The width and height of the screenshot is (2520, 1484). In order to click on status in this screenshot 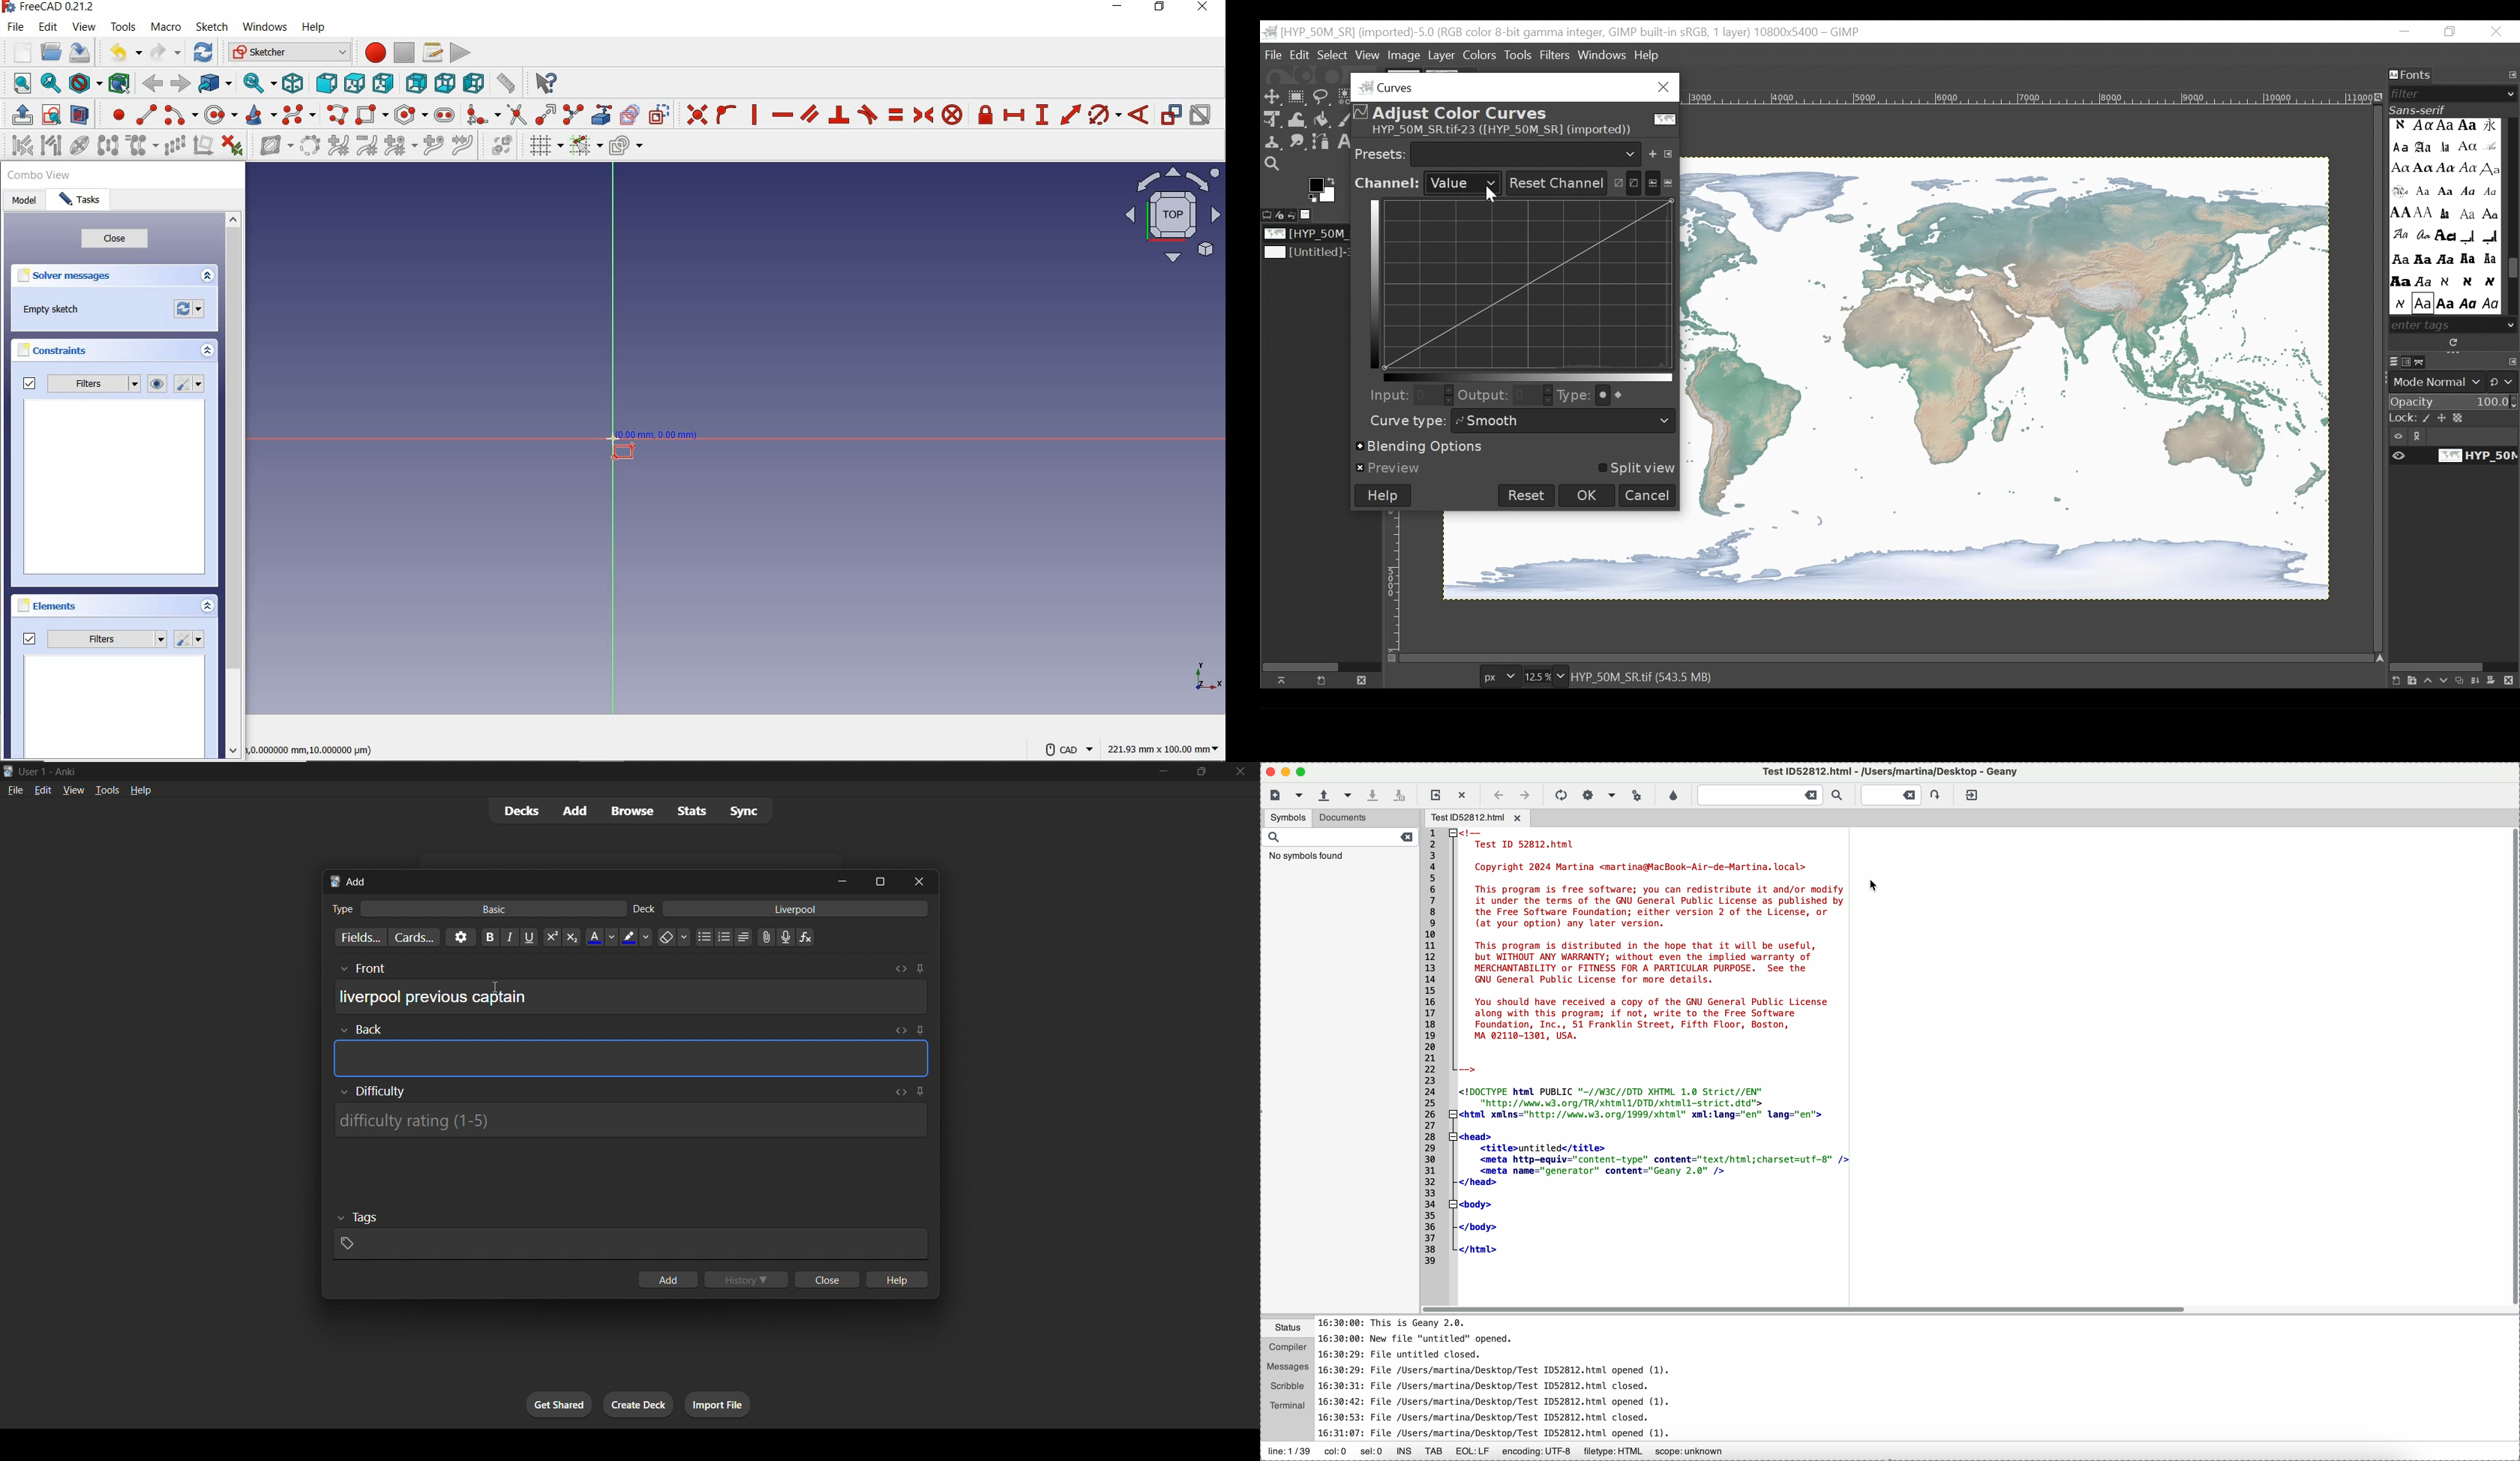, I will do `click(1288, 1329)`.